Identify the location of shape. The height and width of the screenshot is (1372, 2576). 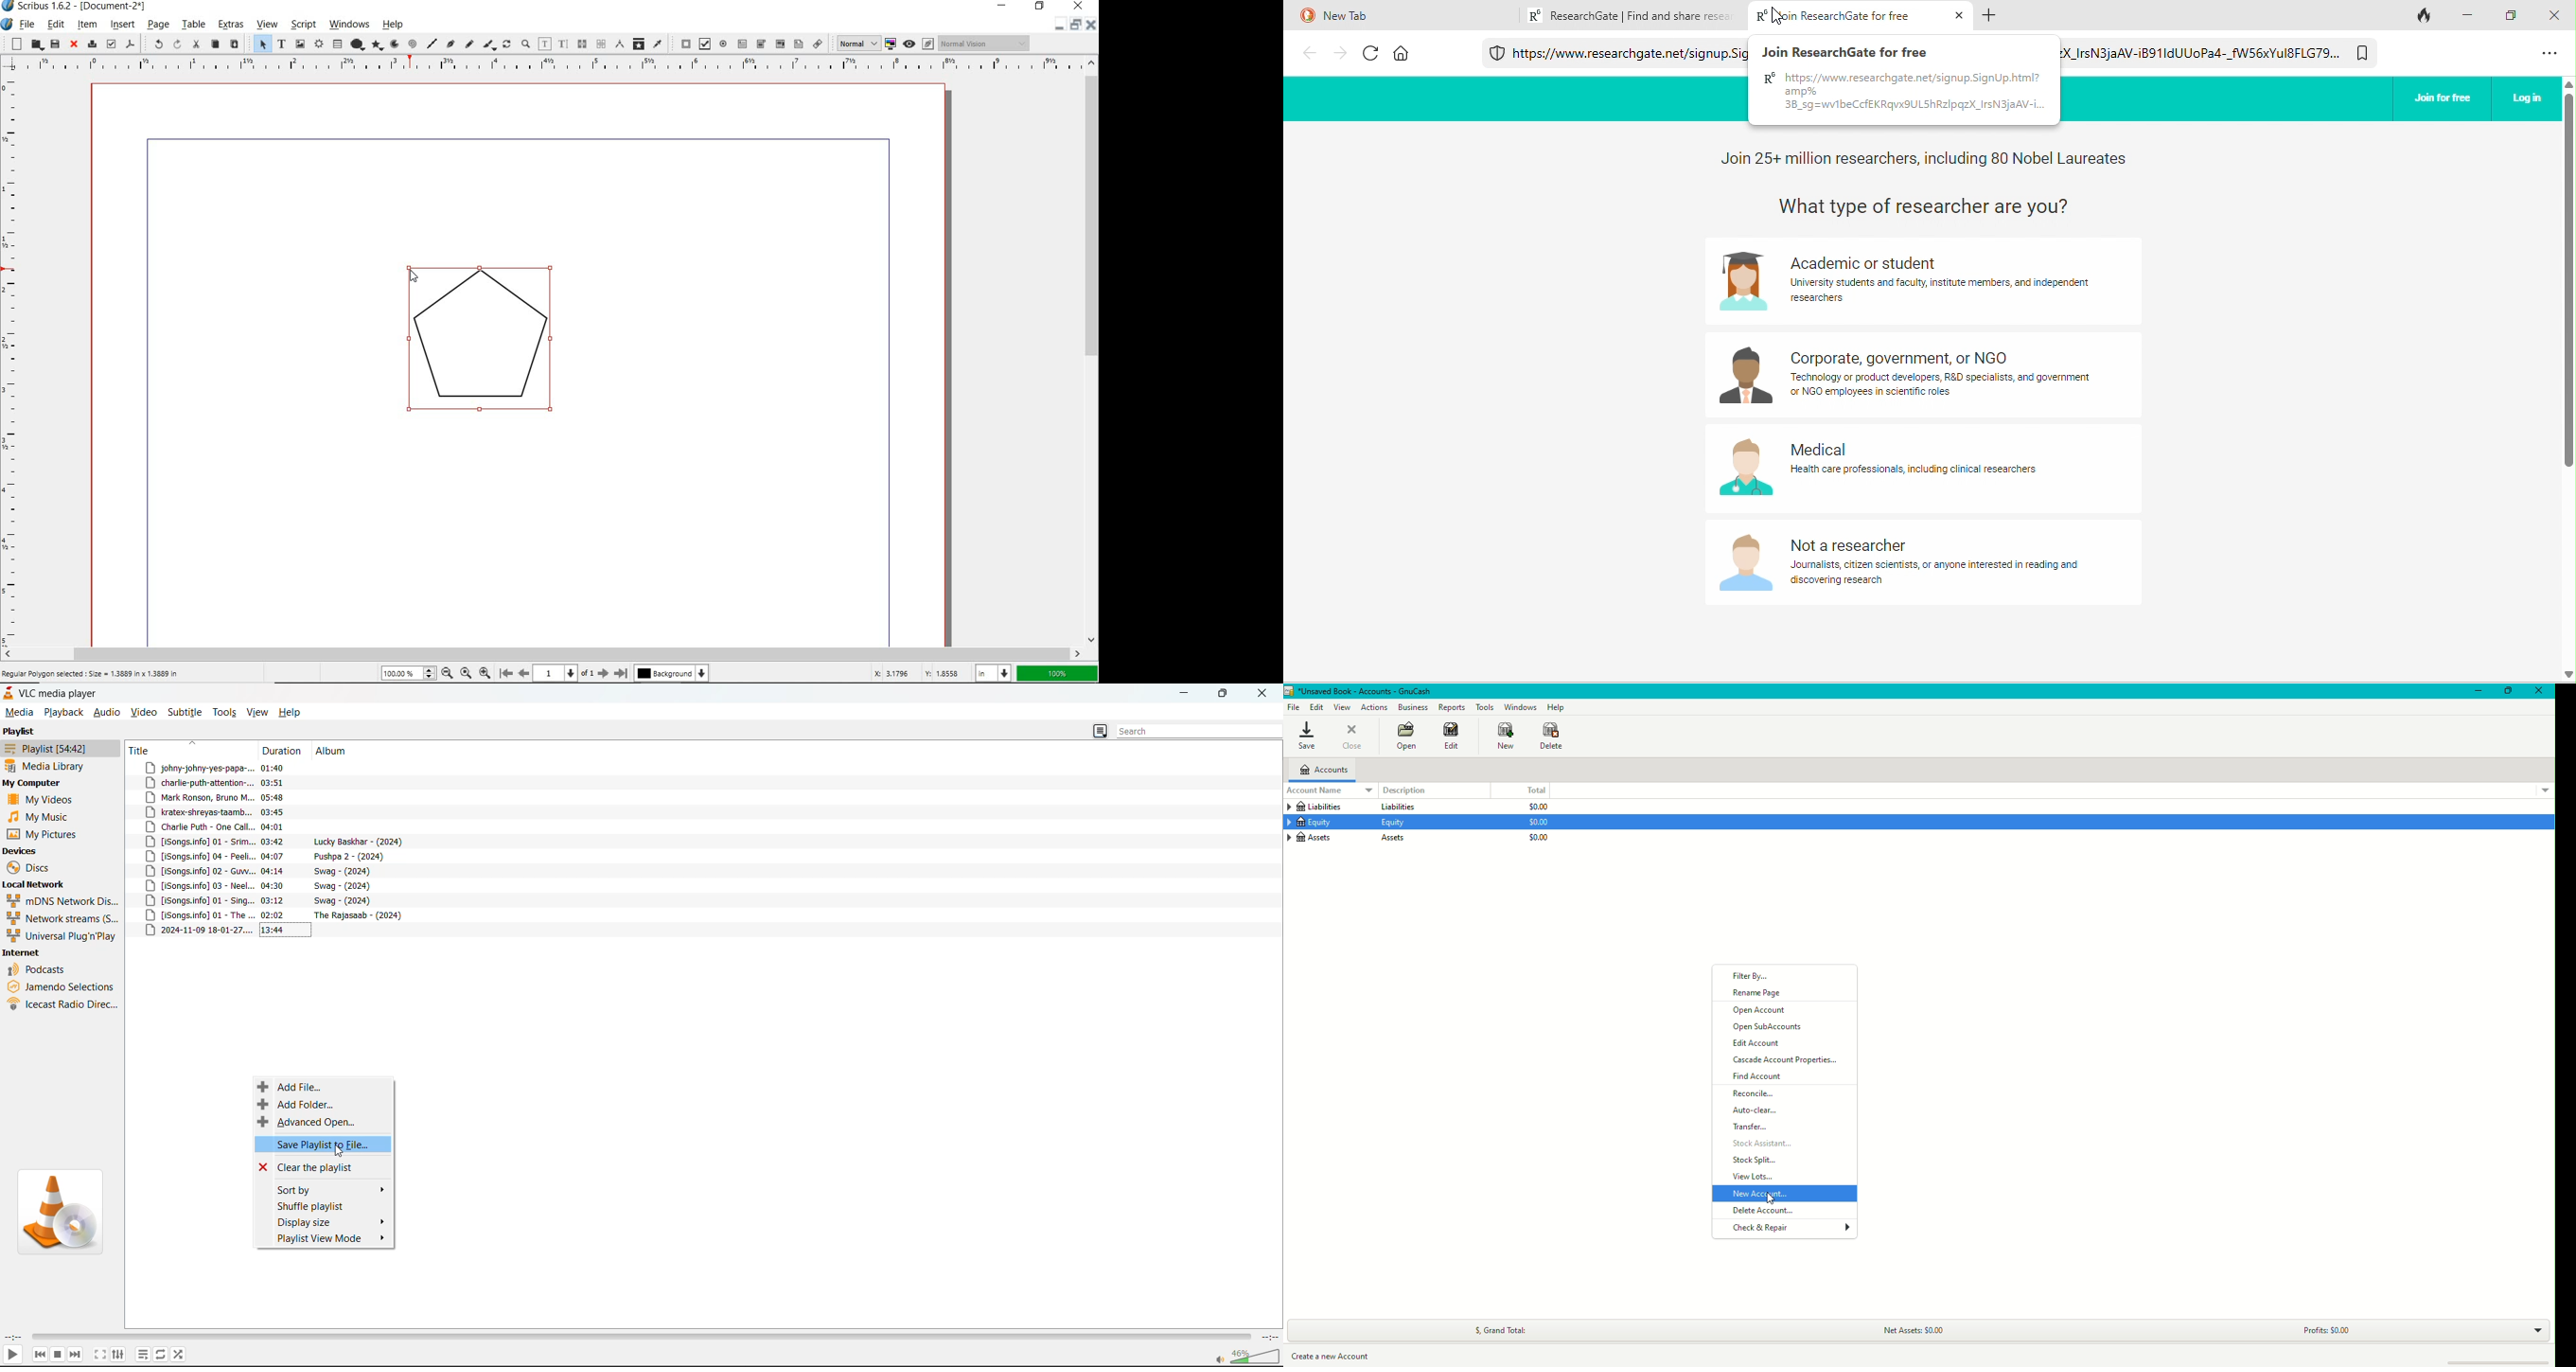
(359, 43).